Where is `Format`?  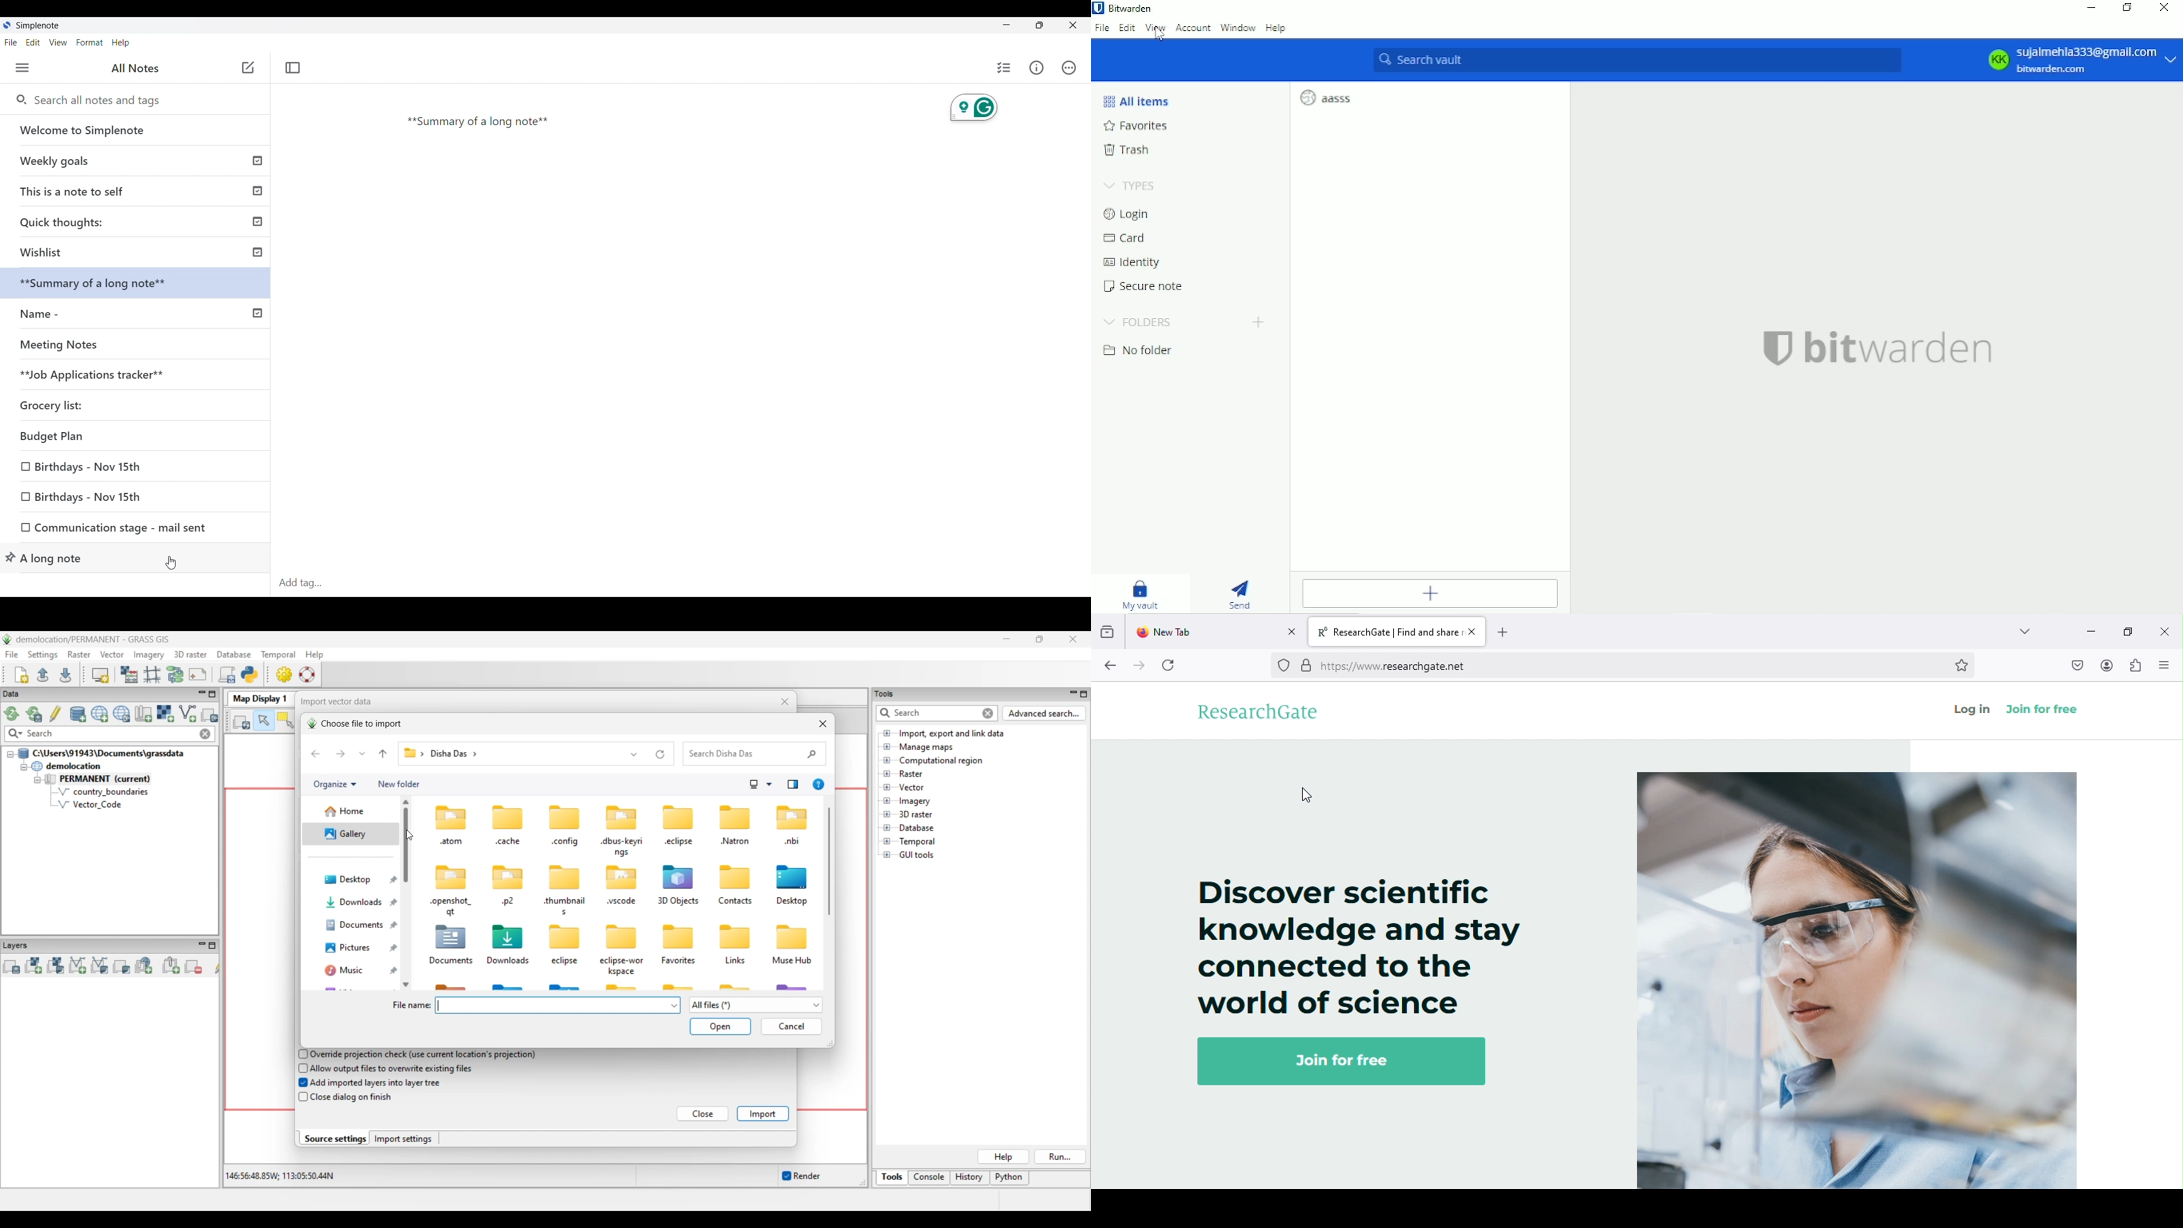
Format is located at coordinates (90, 43).